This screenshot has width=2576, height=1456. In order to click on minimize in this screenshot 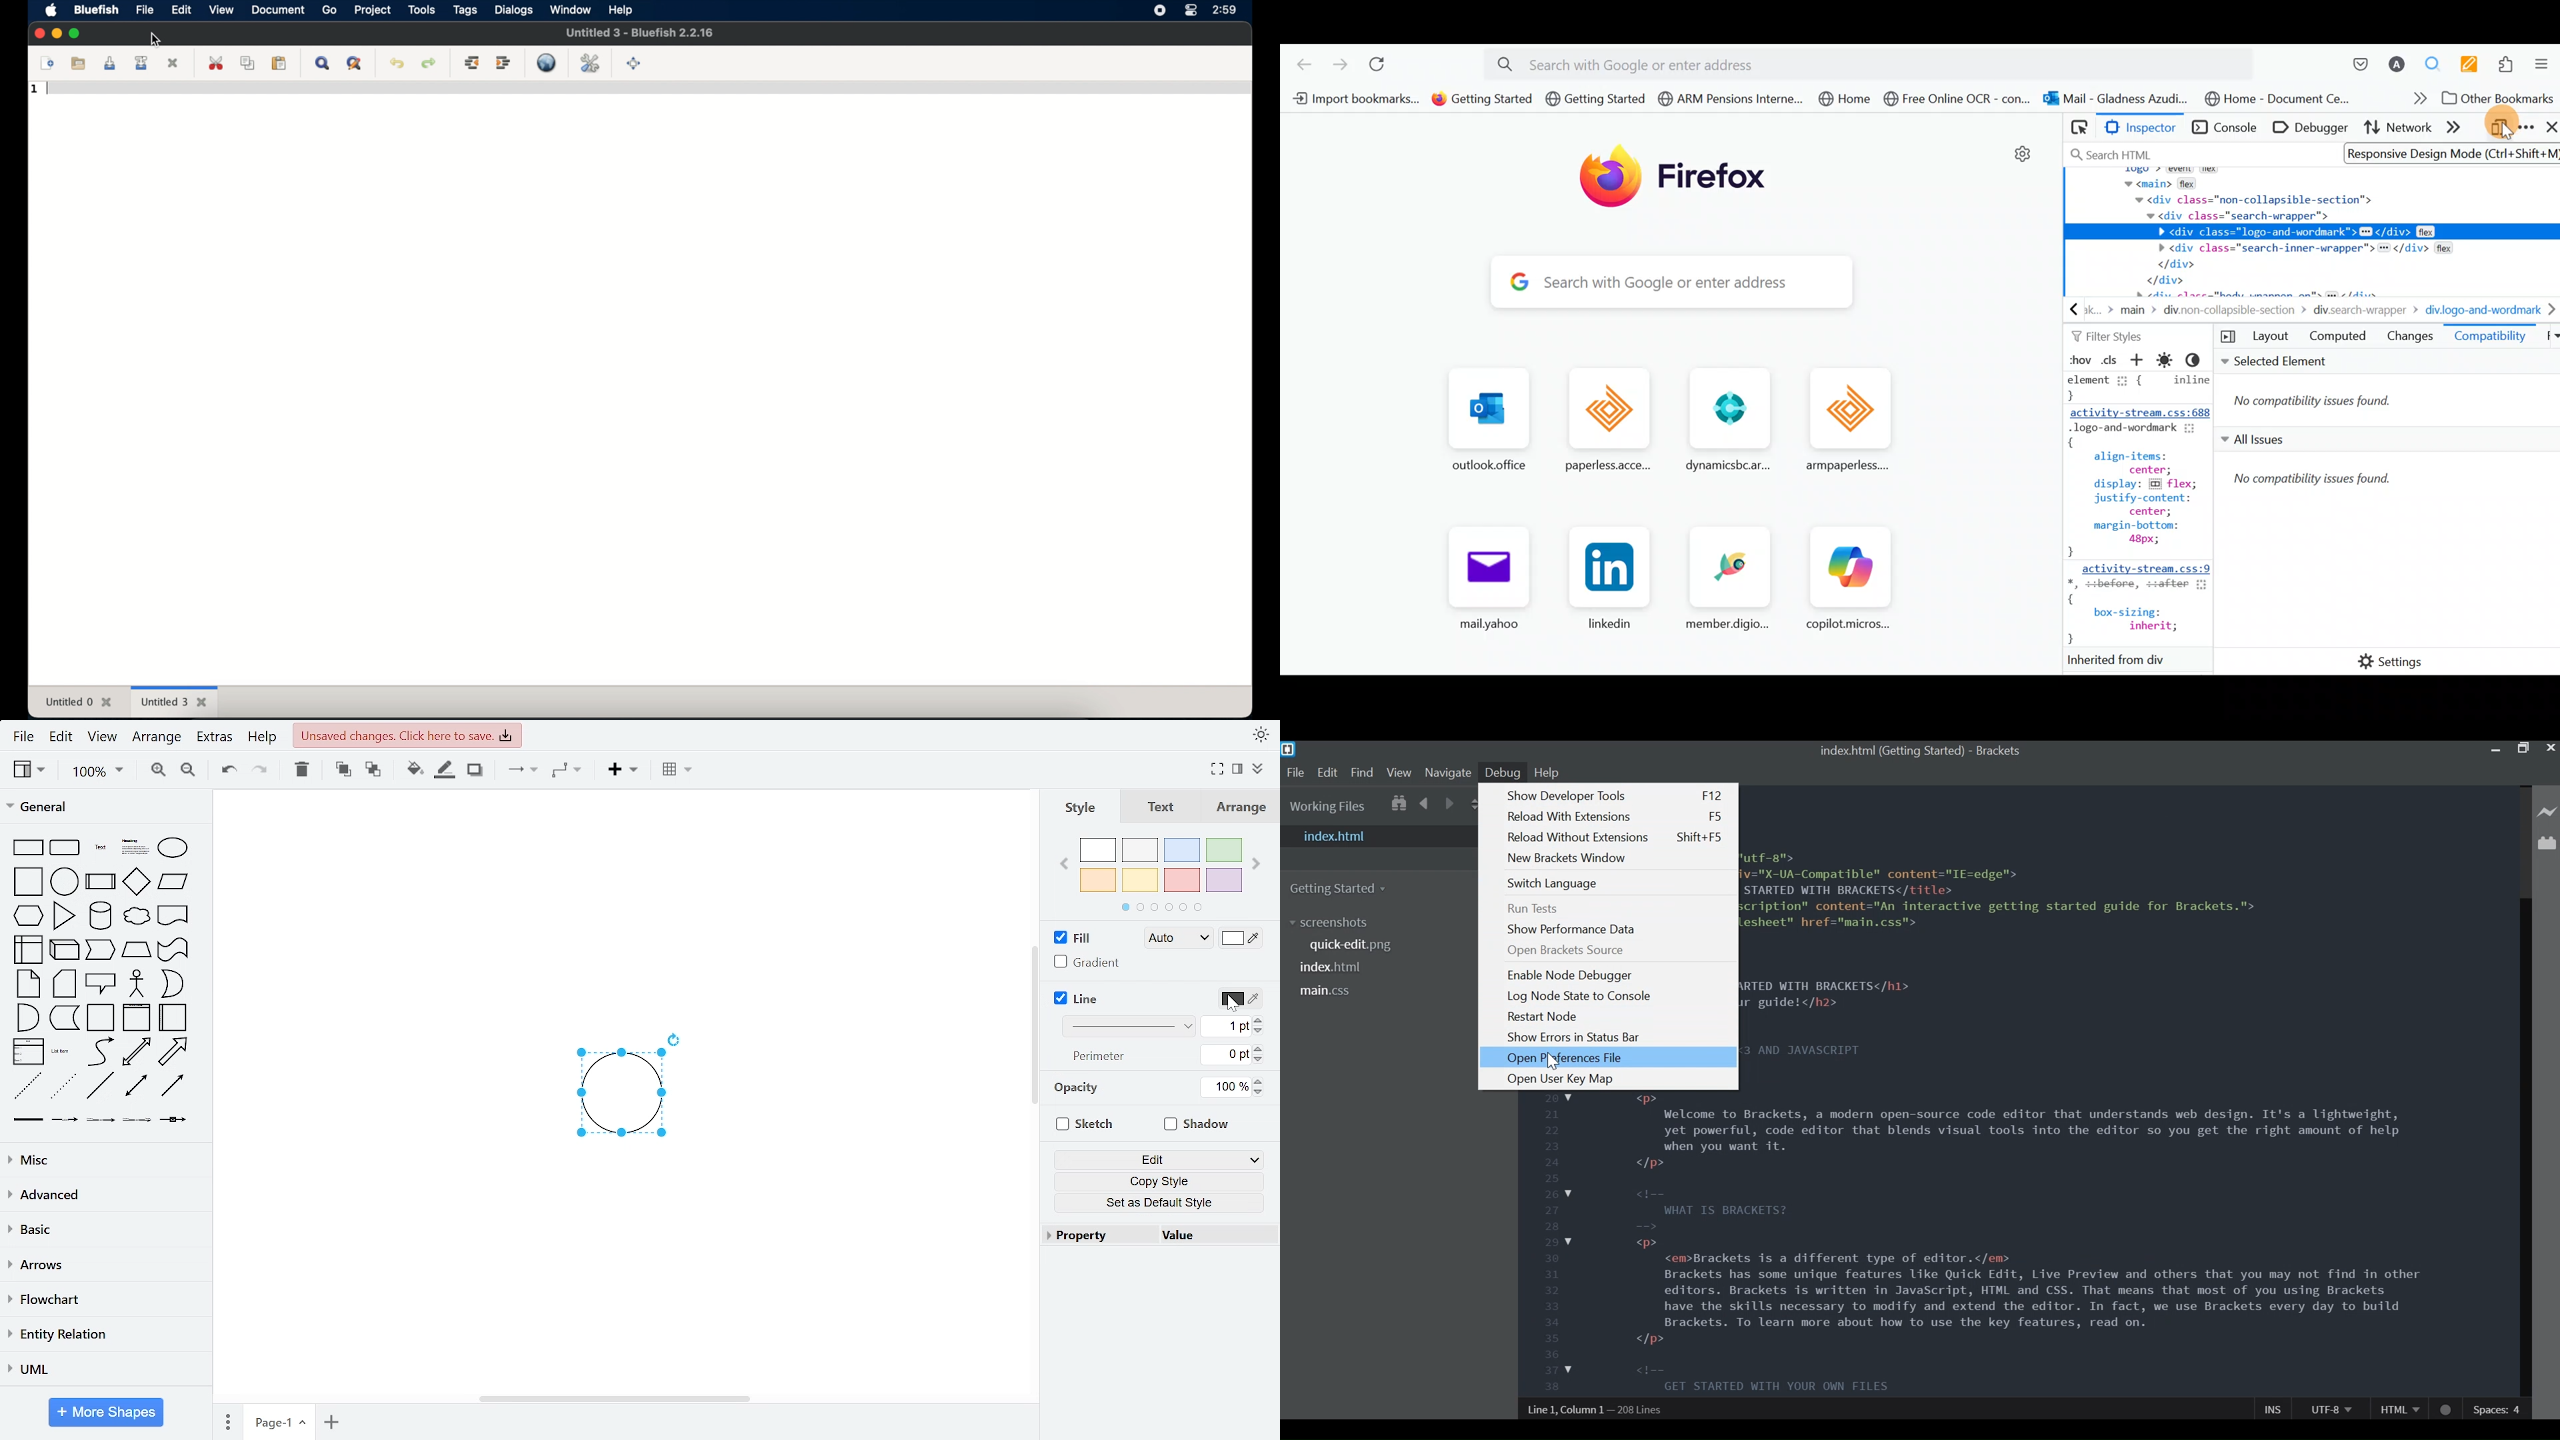, I will do `click(2497, 750)`.